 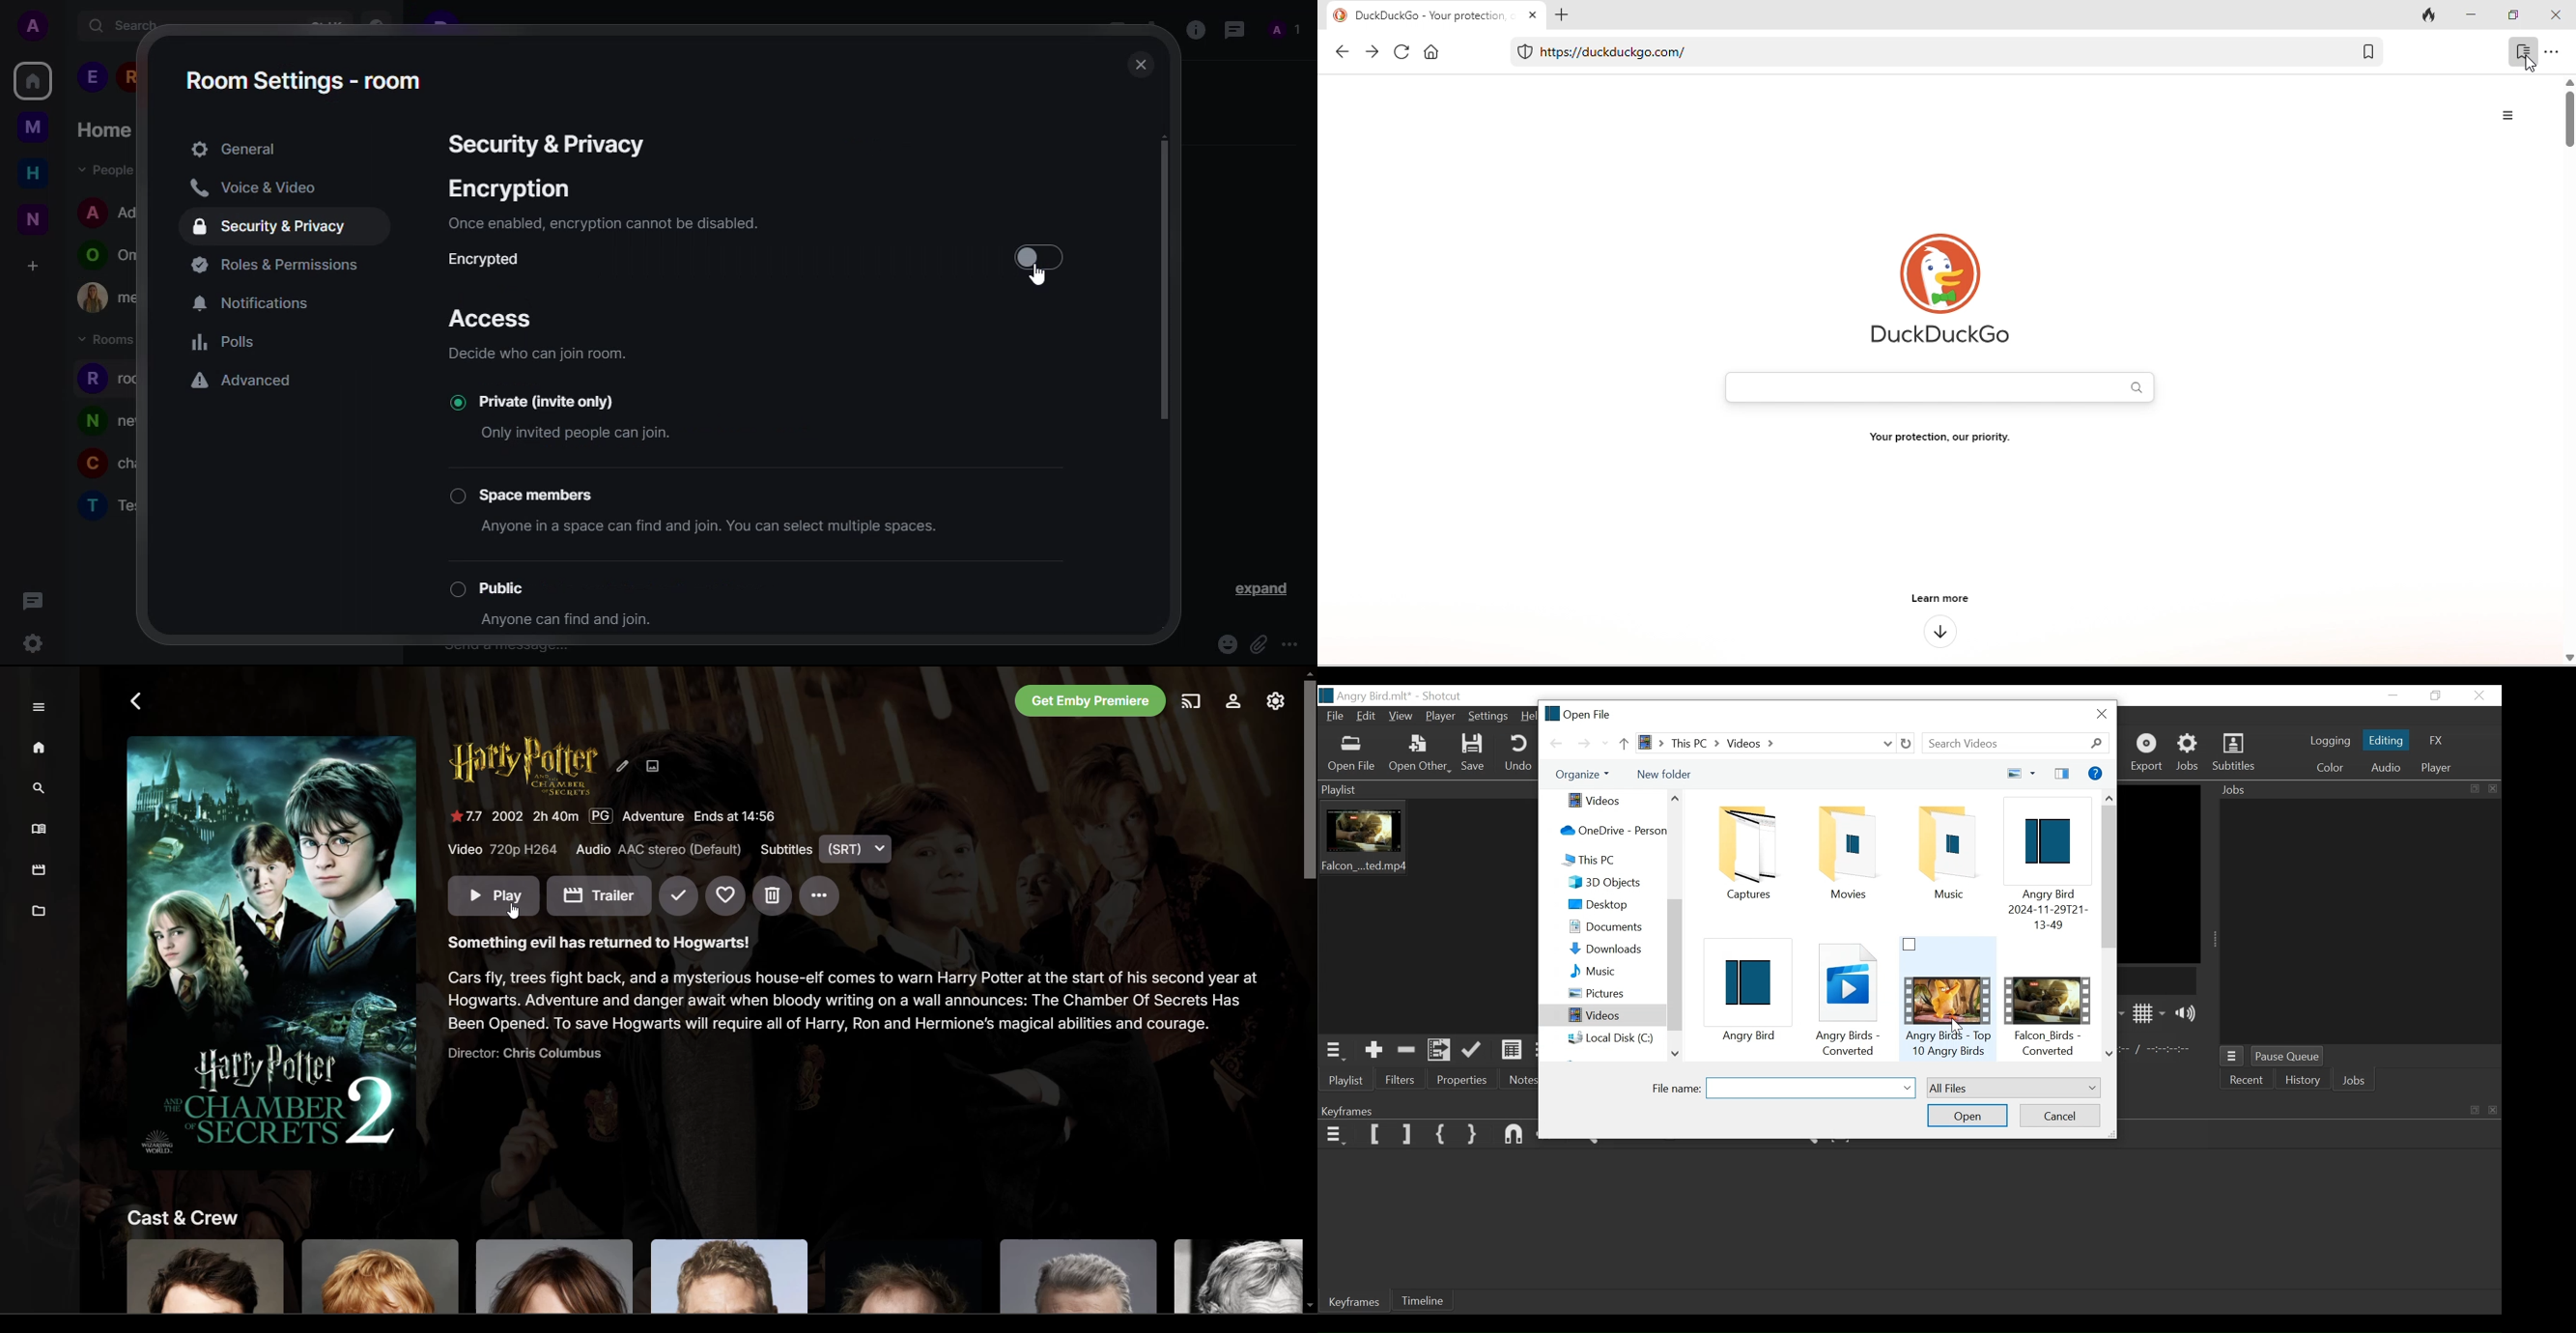 I want to click on ‘Anyone Can find and join., so click(x=571, y=624).